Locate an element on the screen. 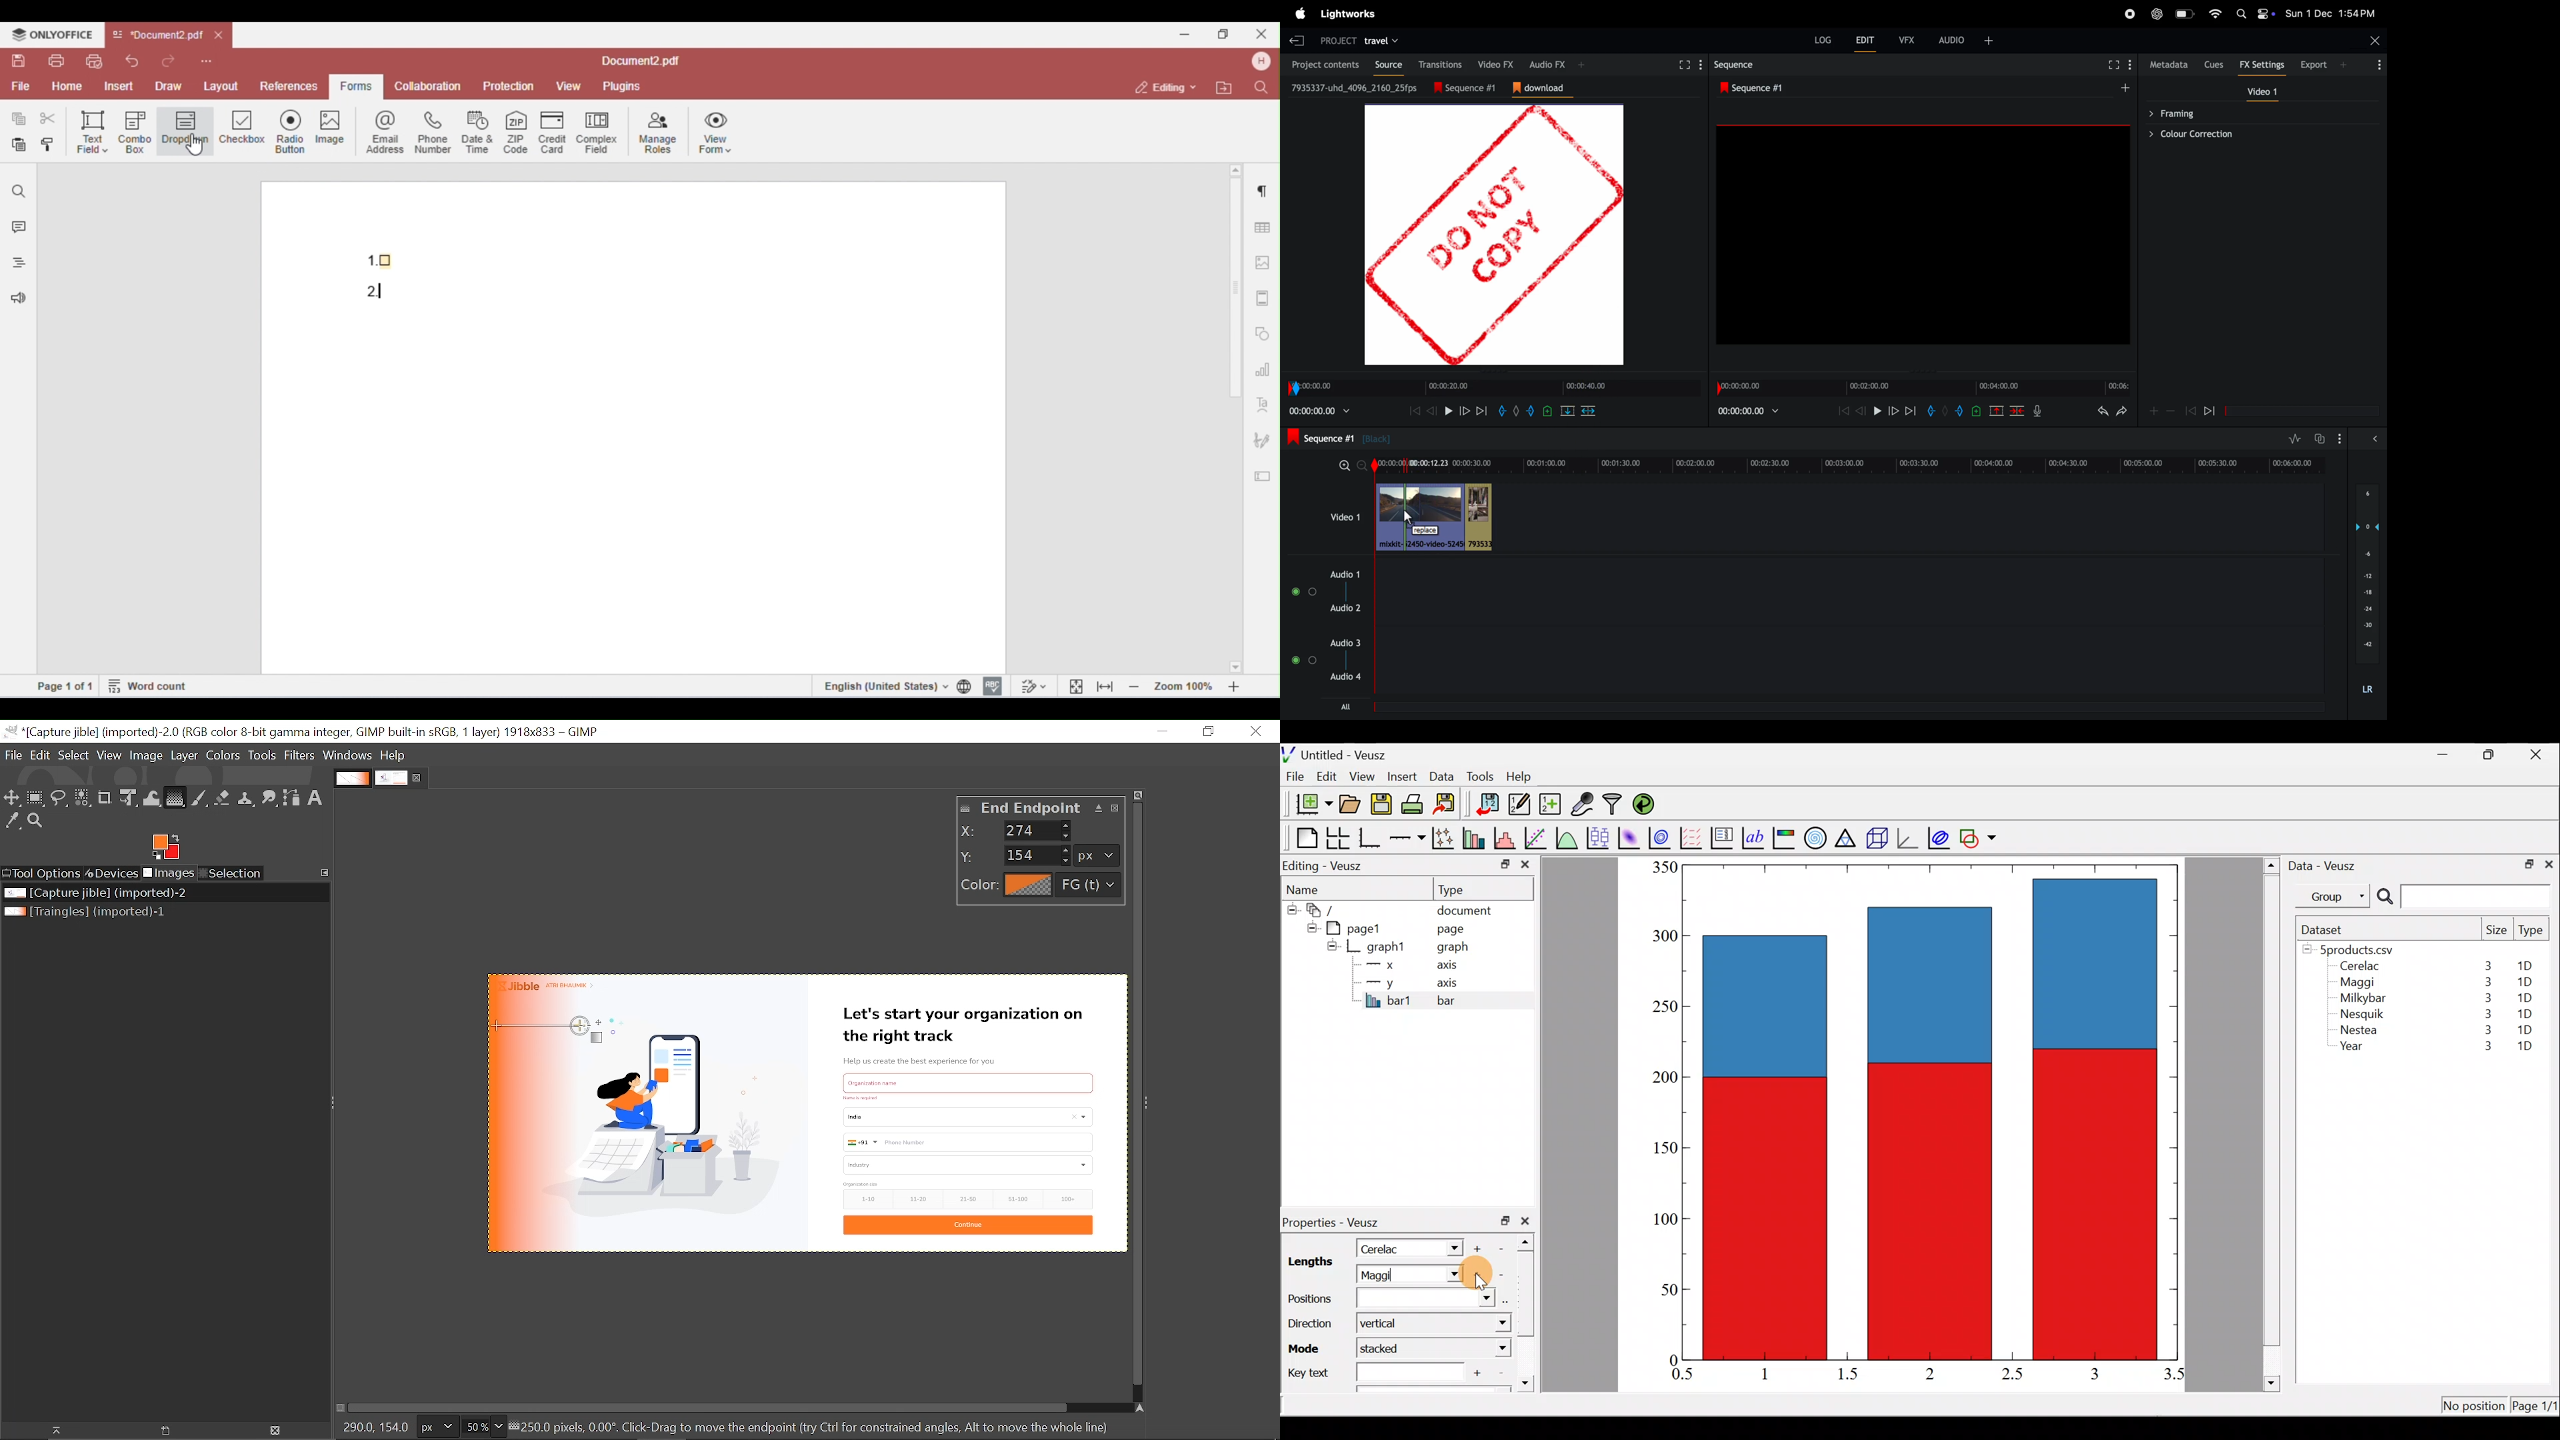  x is located at coordinates (1383, 965).